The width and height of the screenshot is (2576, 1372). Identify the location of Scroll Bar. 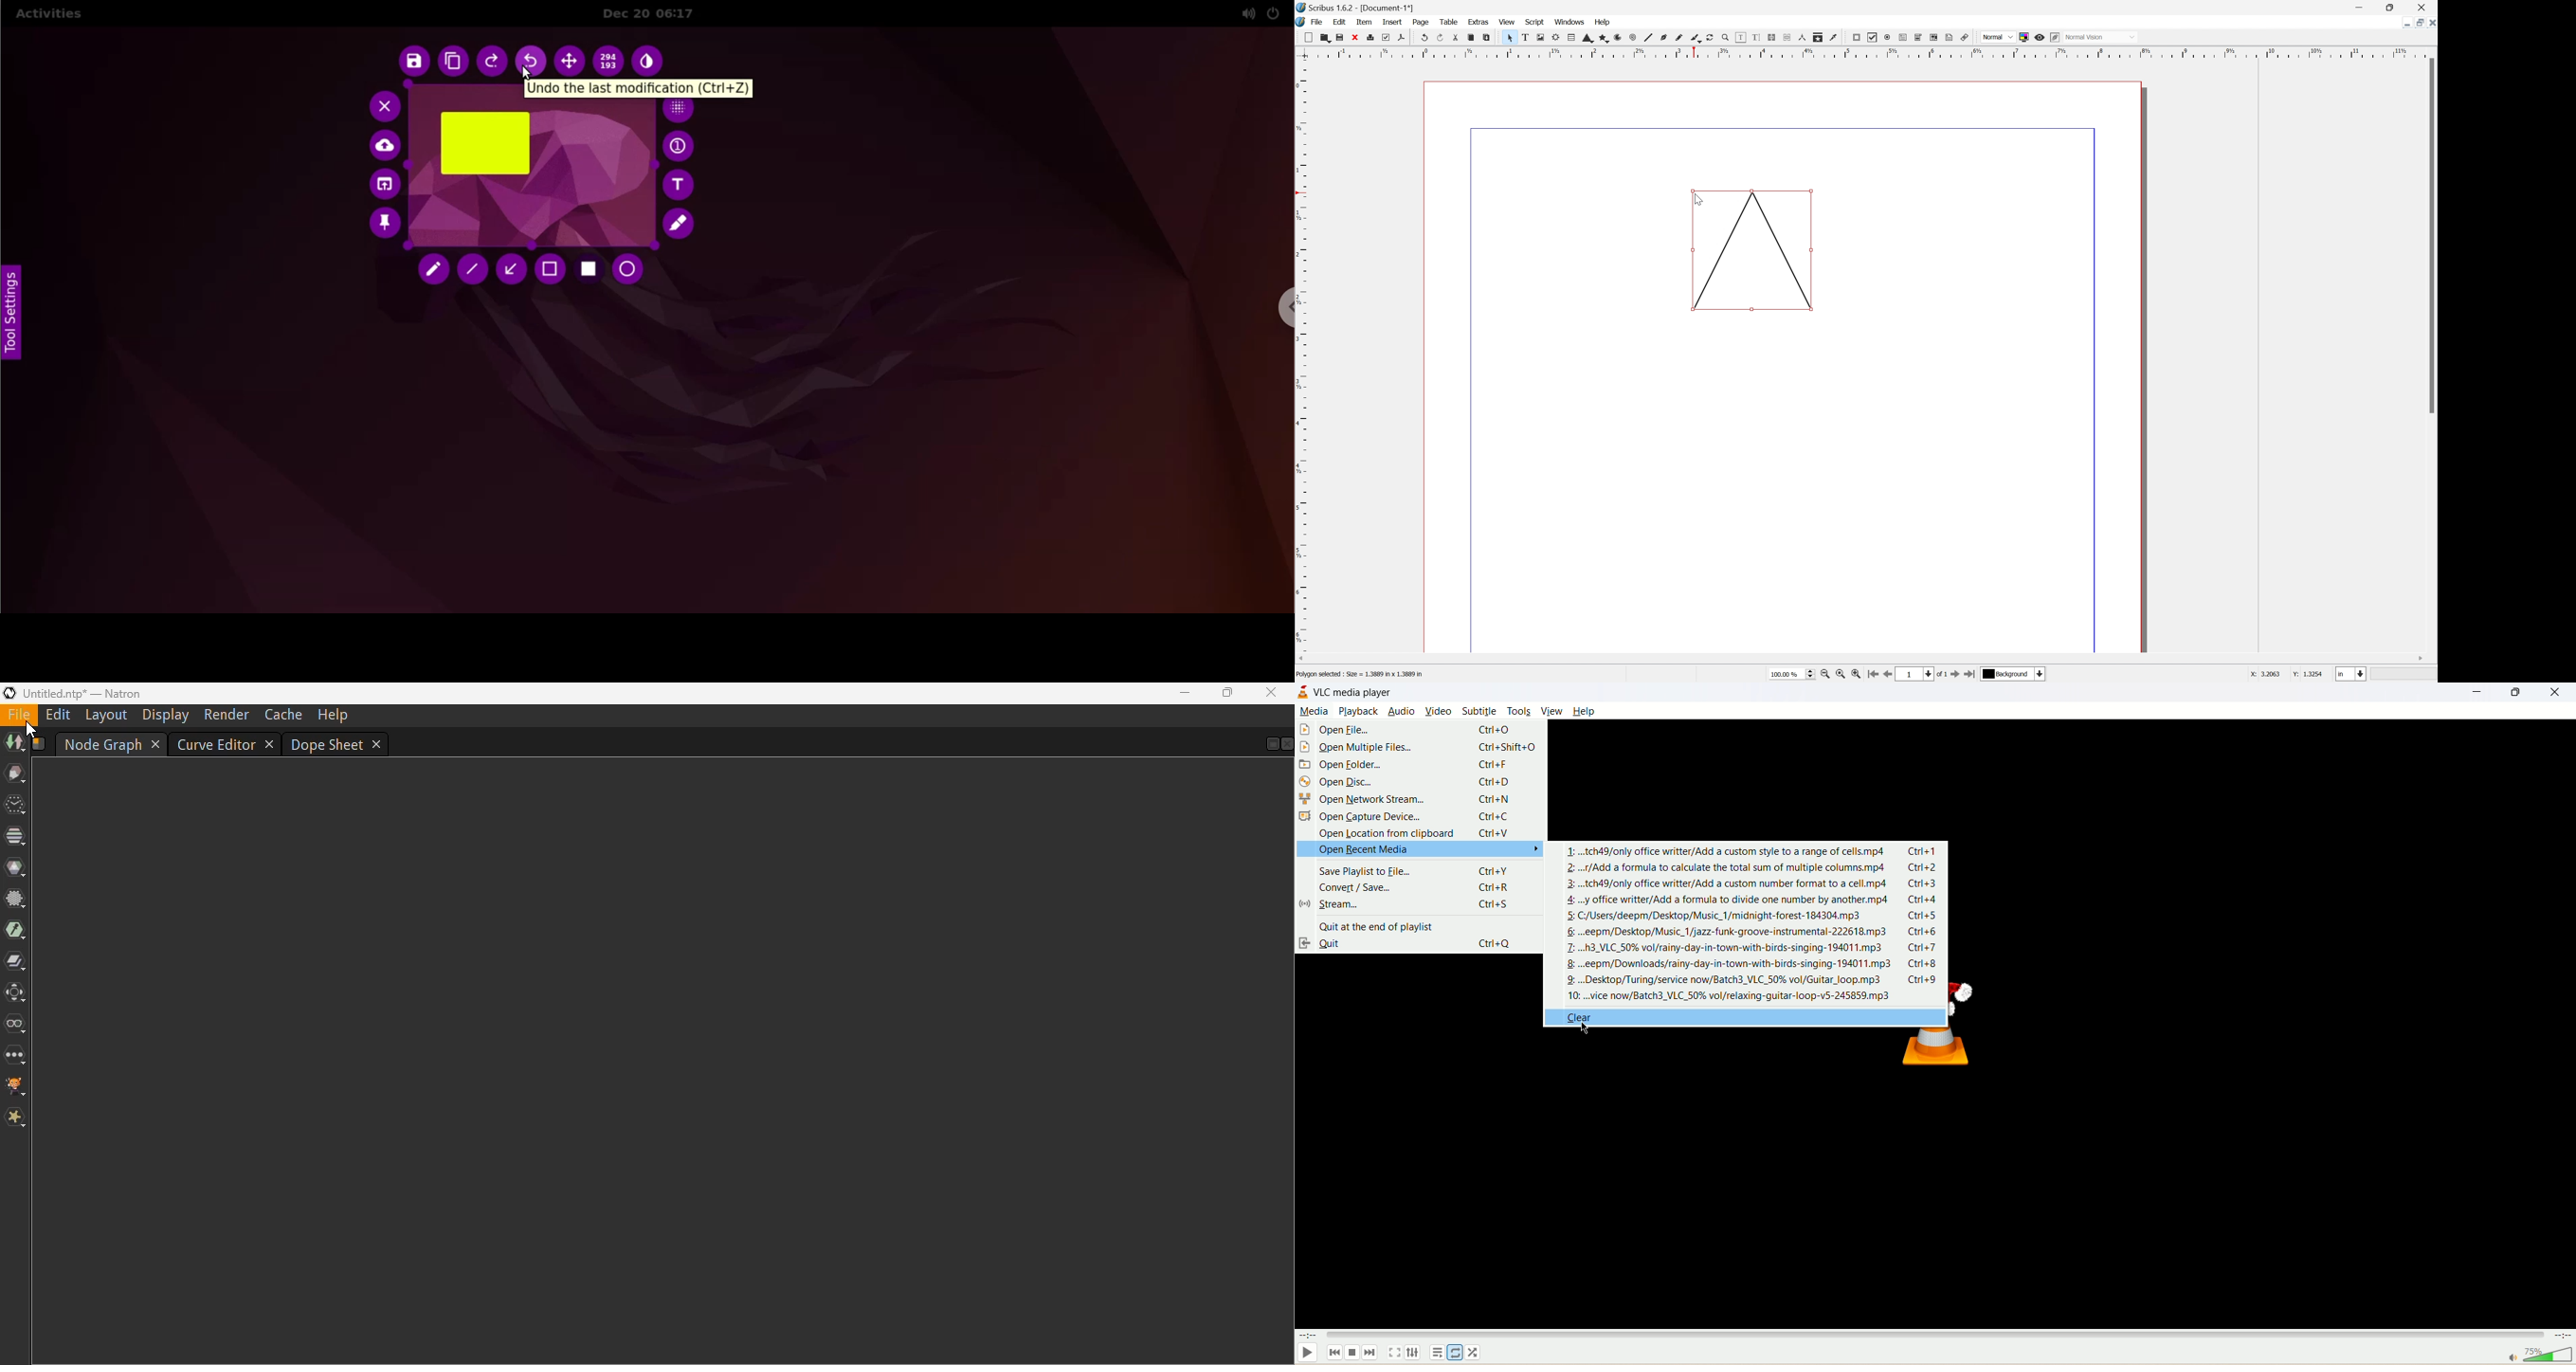
(2431, 236).